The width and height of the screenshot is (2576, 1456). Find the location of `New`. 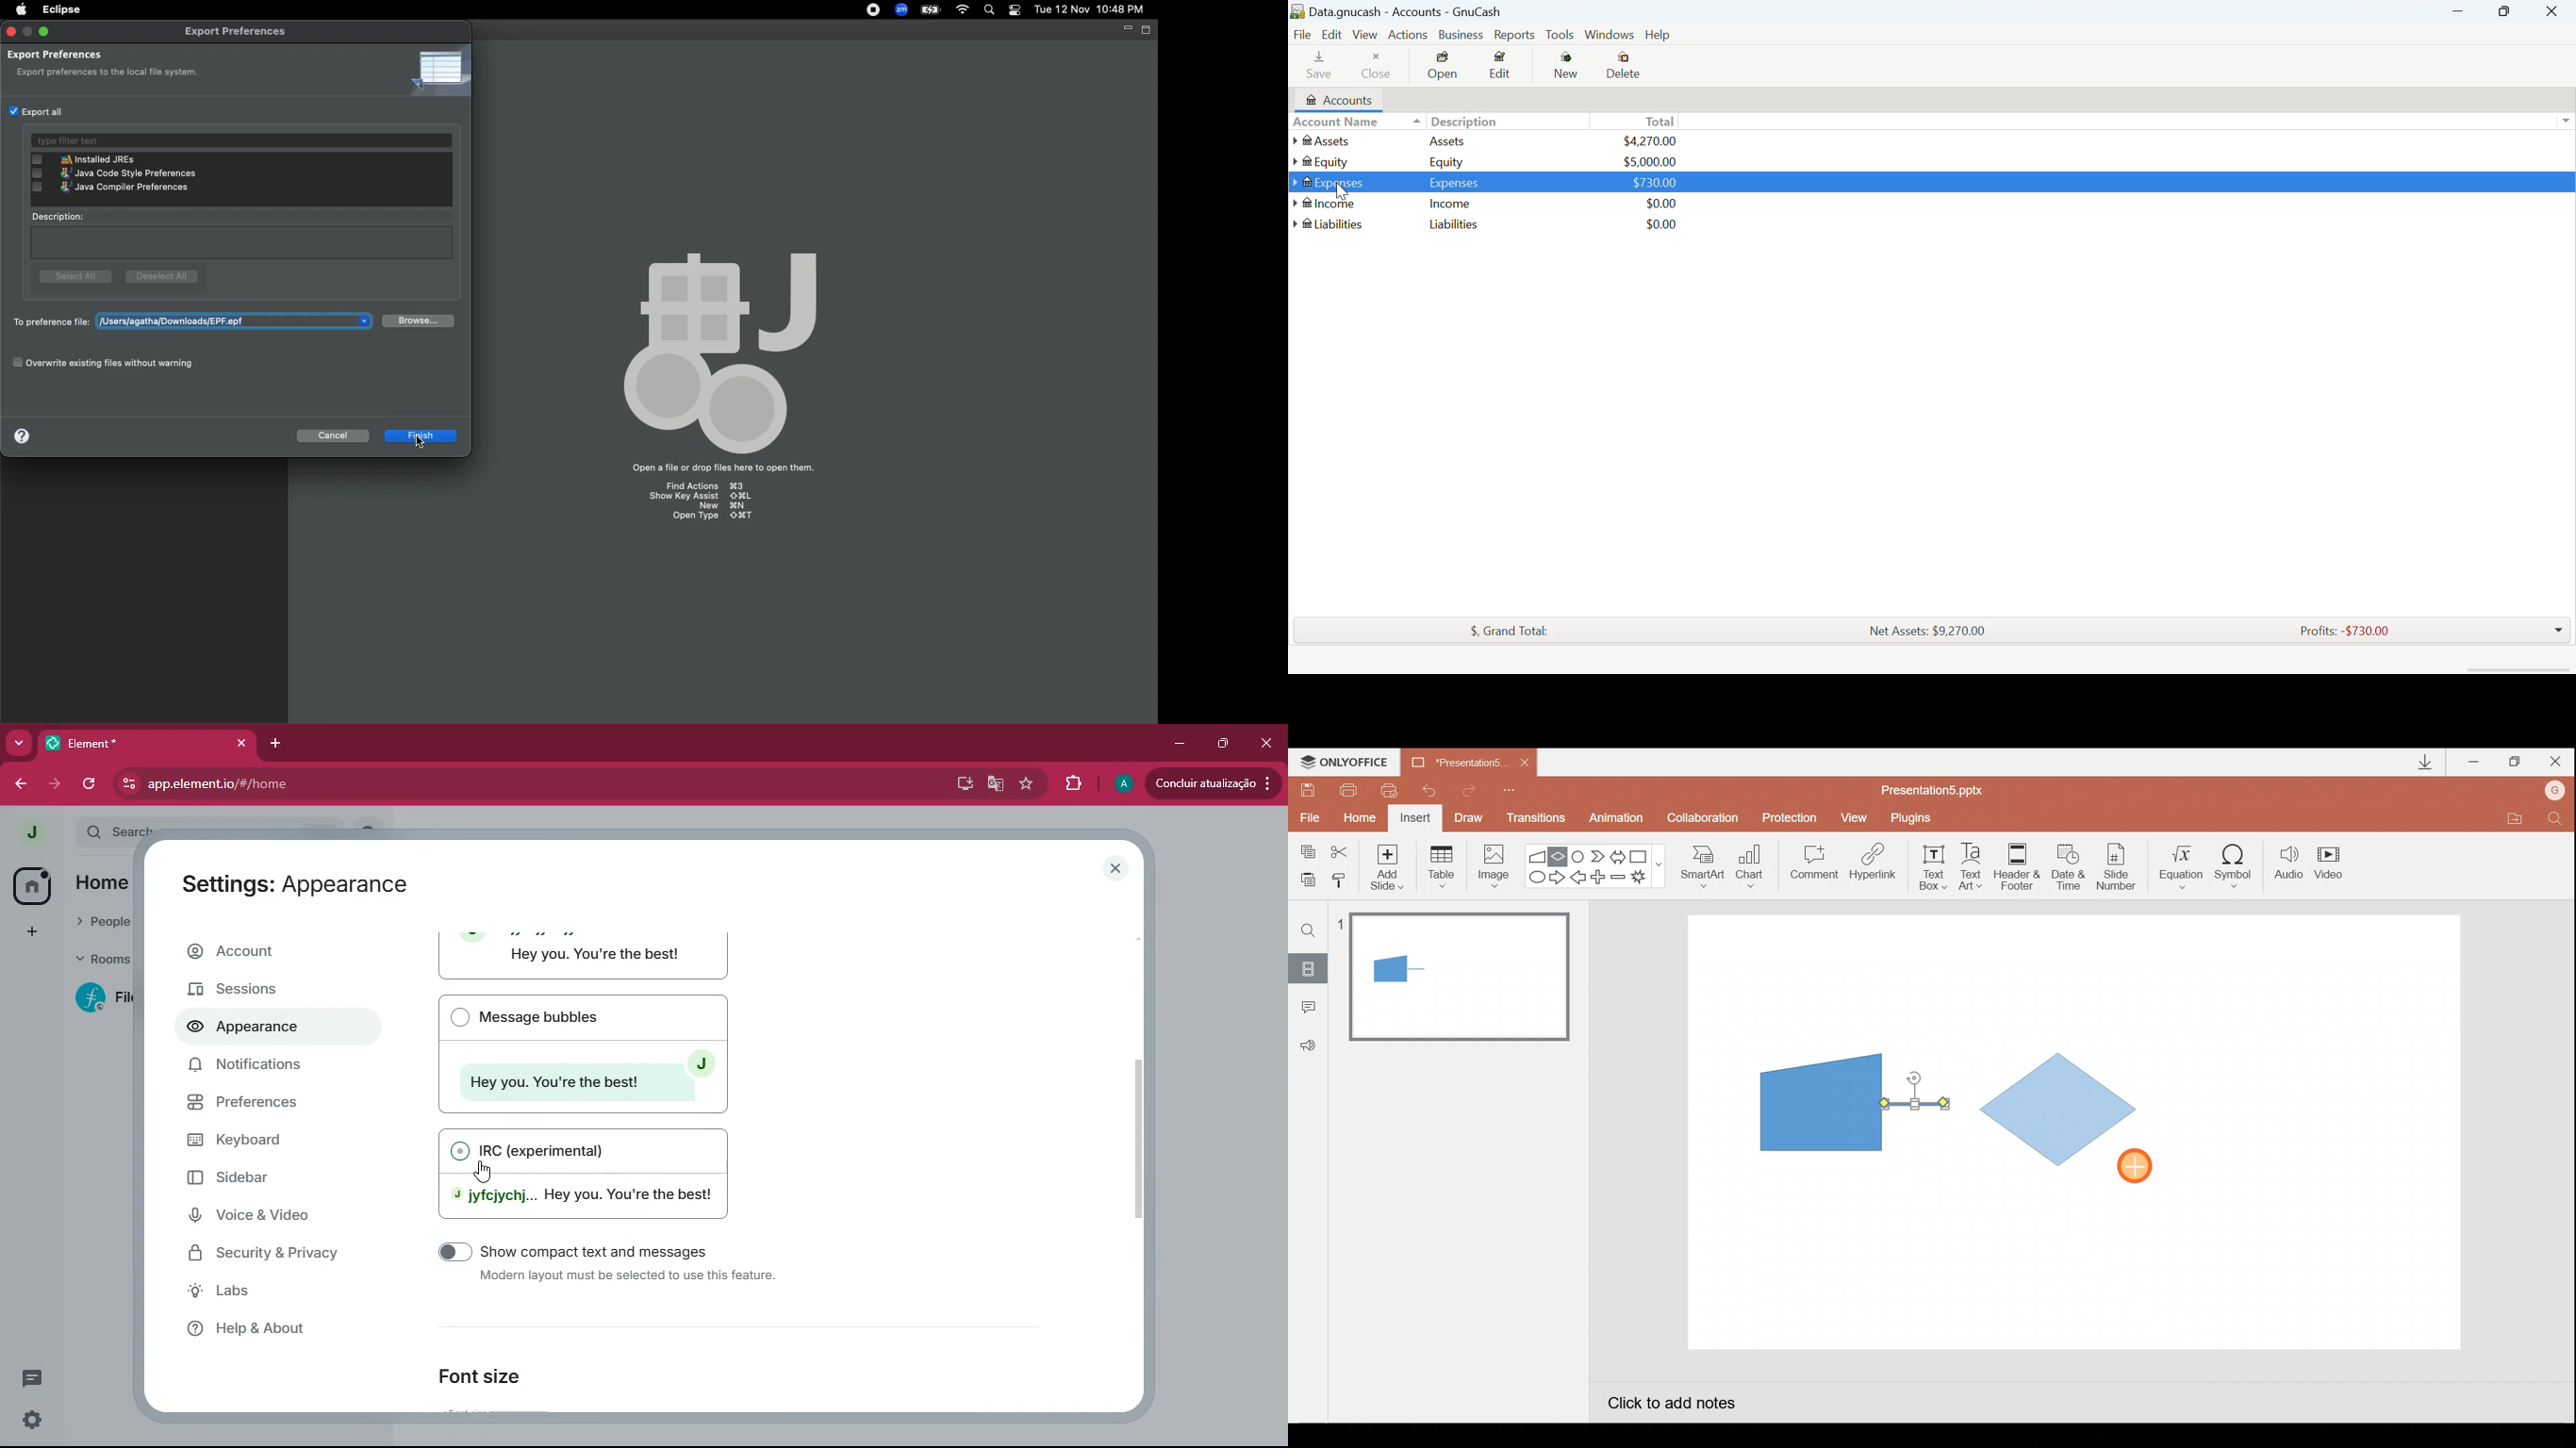

New is located at coordinates (1568, 68).